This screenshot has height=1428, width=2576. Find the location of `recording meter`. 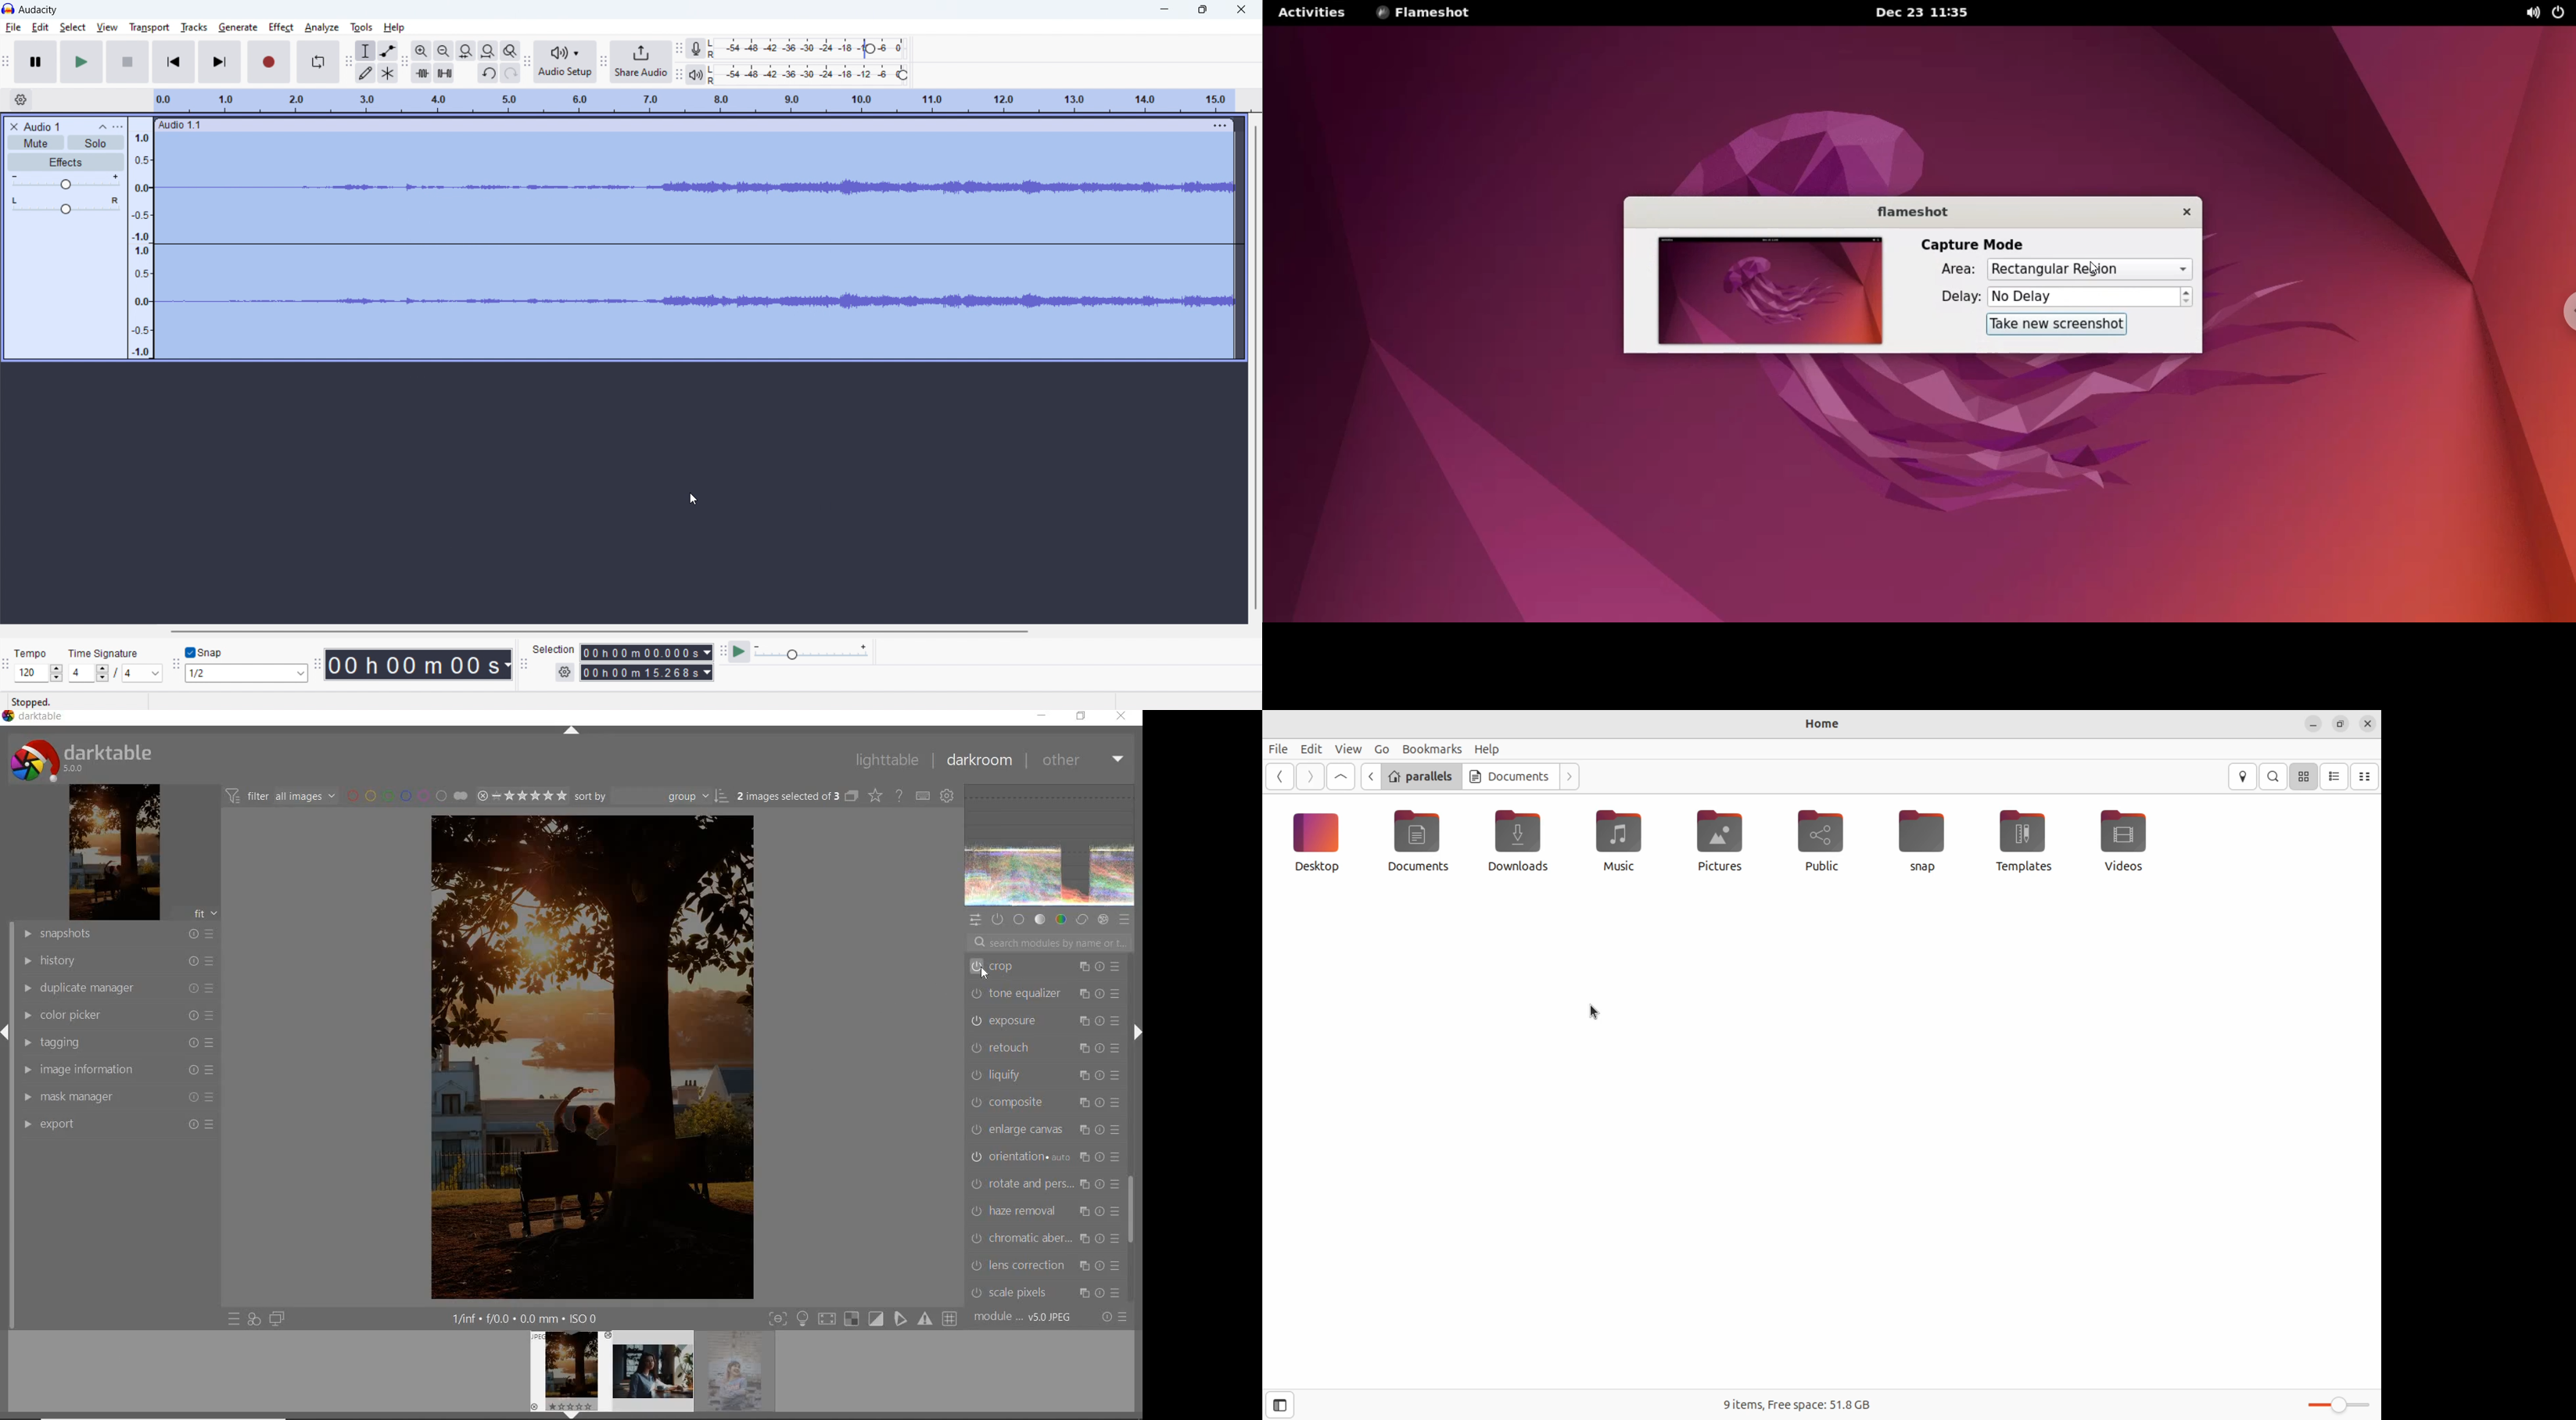

recording meter is located at coordinates (695, 49).